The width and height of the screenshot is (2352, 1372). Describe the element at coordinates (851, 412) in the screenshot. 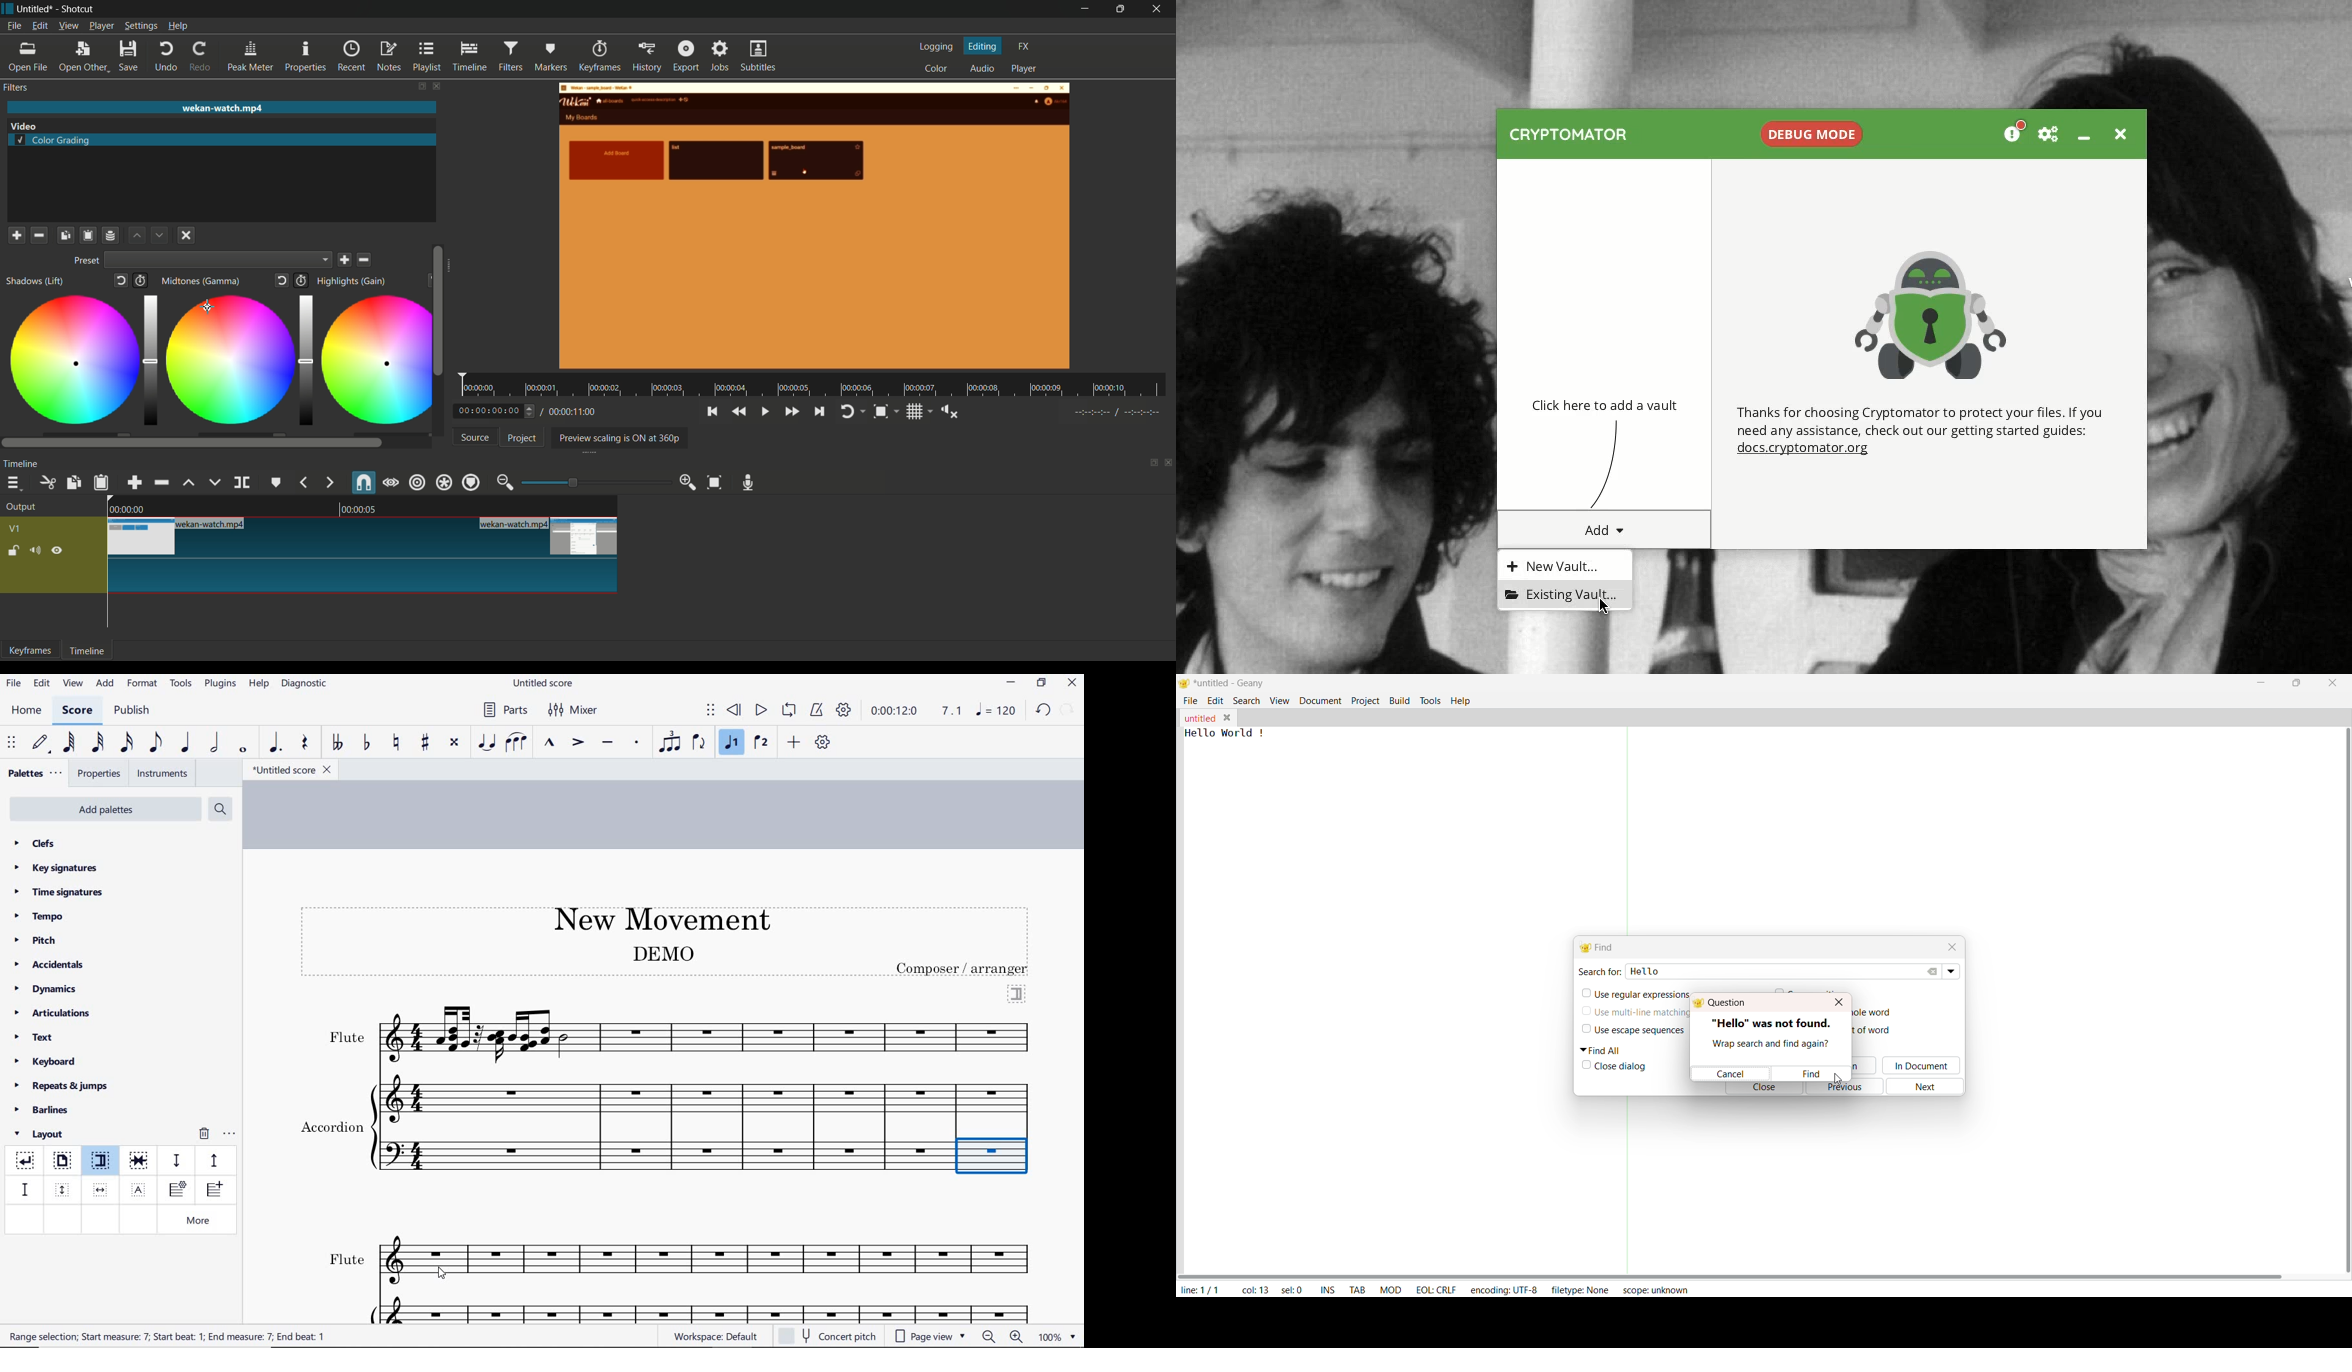

I see `toggle player looping` at that location.